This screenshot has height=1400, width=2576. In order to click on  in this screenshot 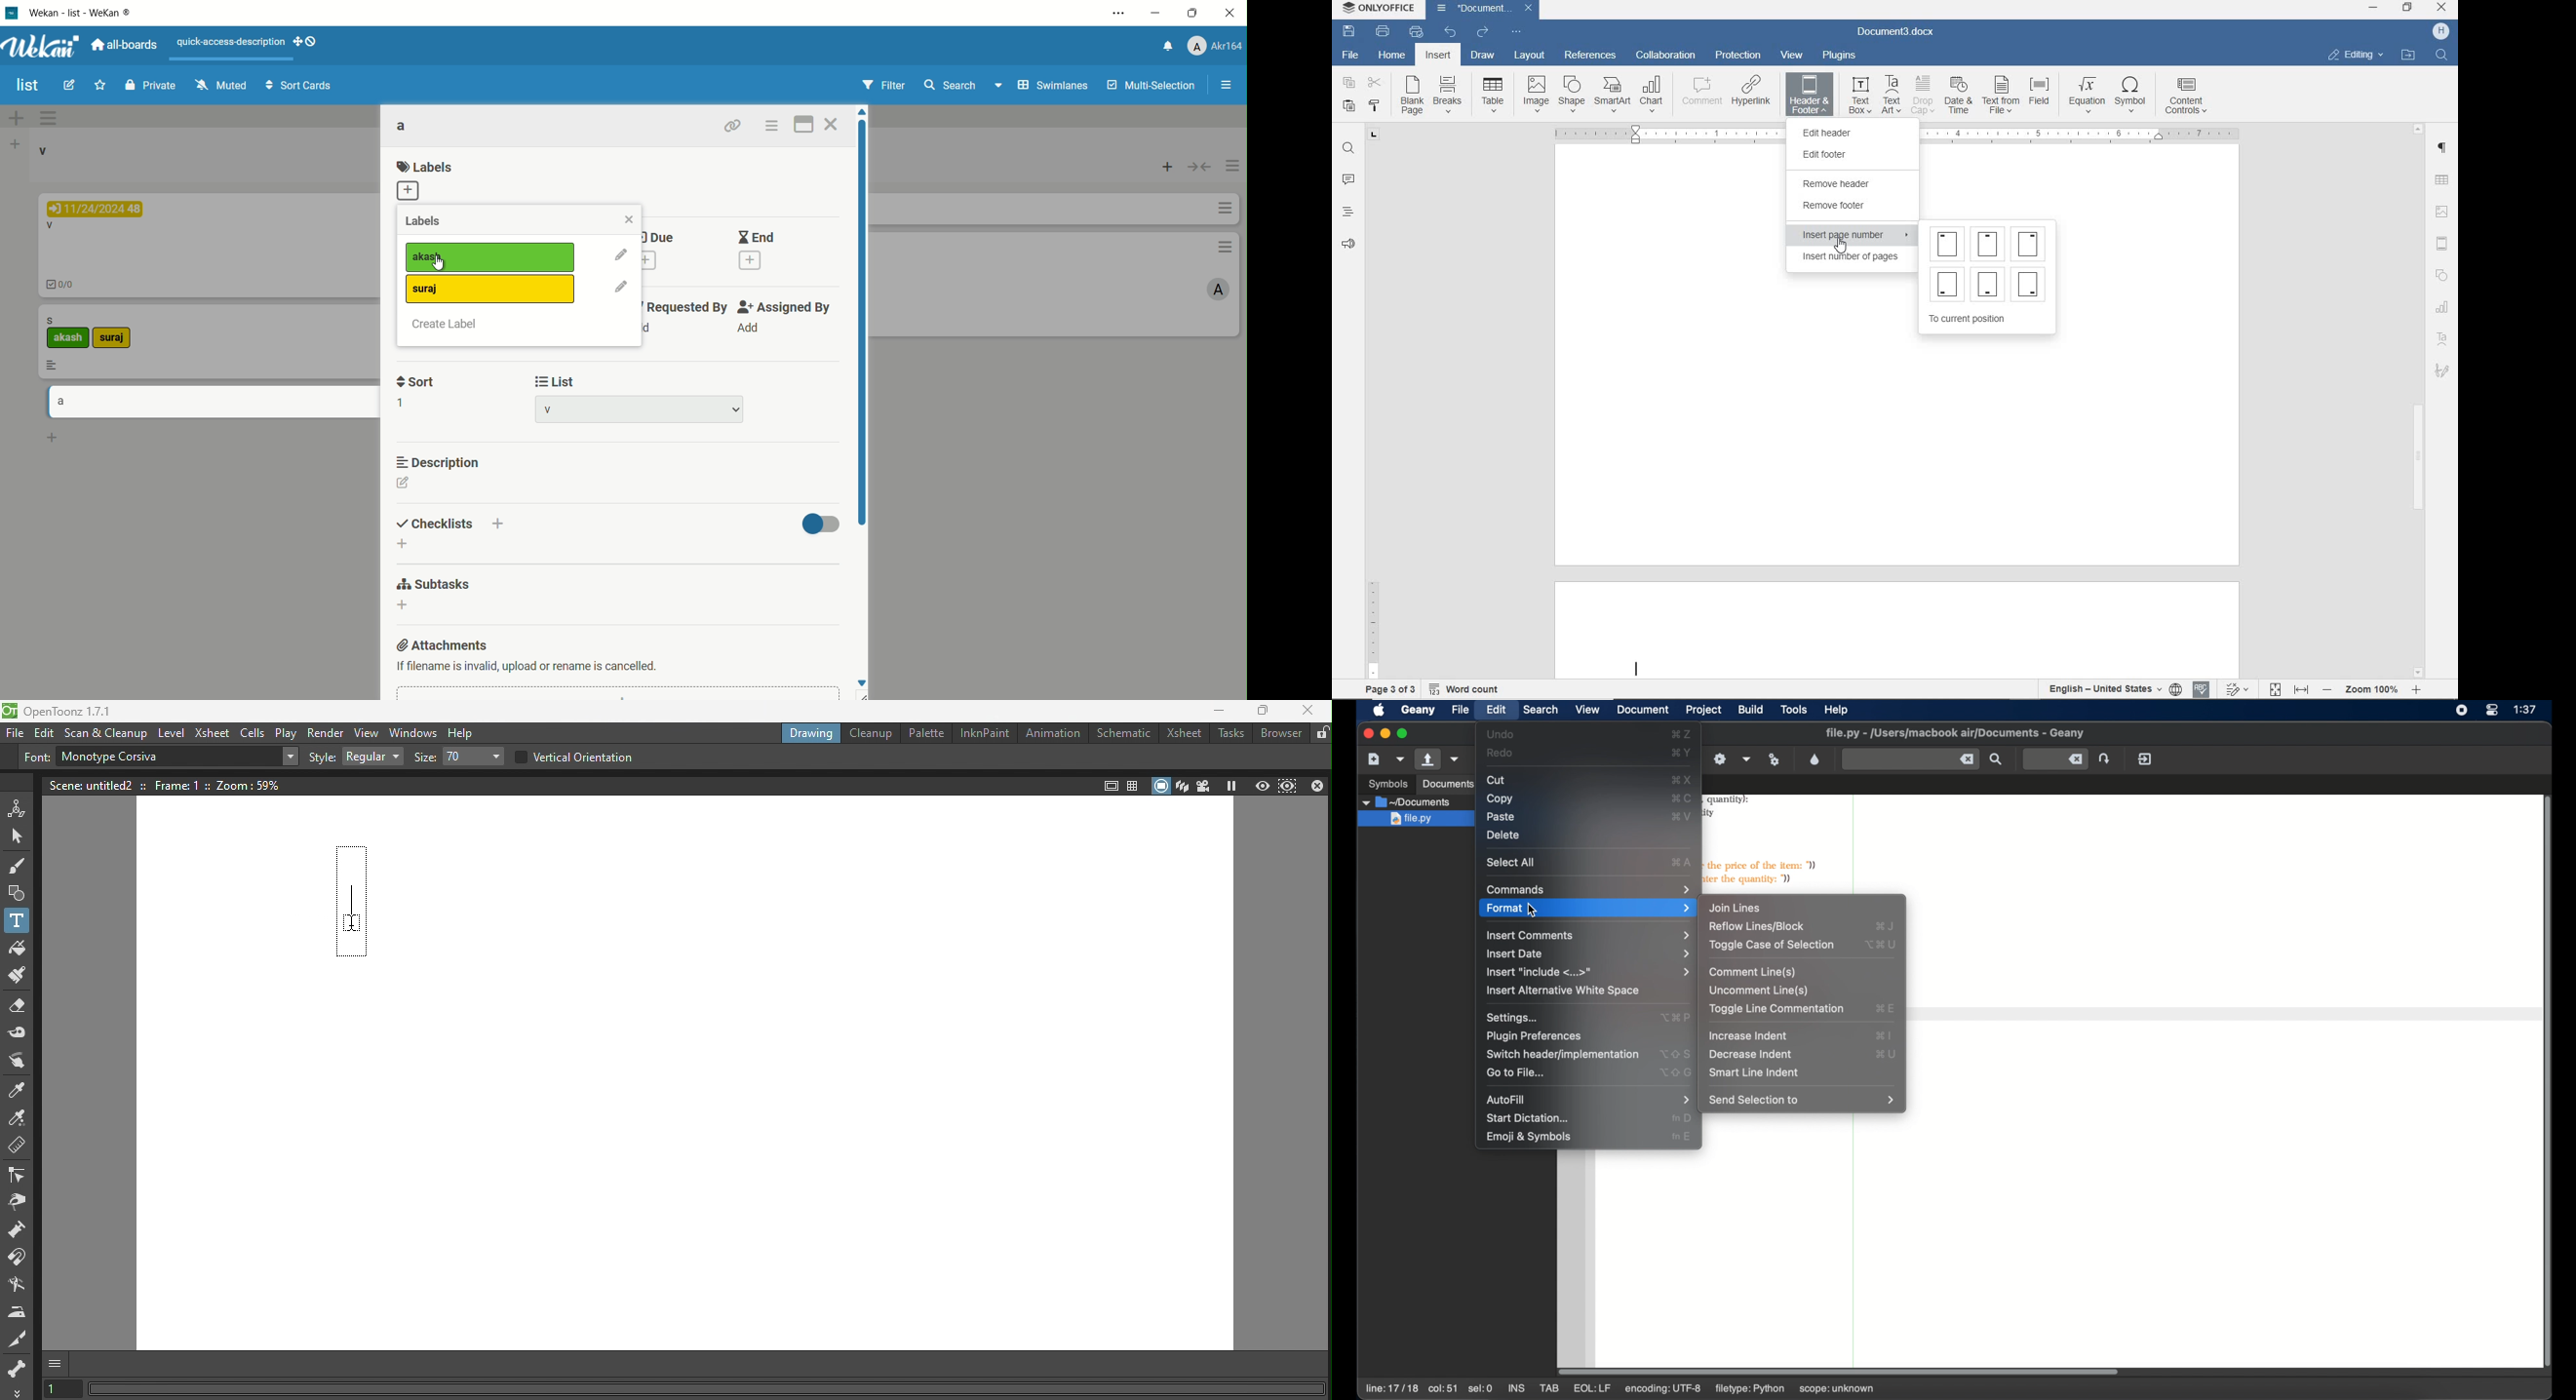, I will do `click(401, 403)`.